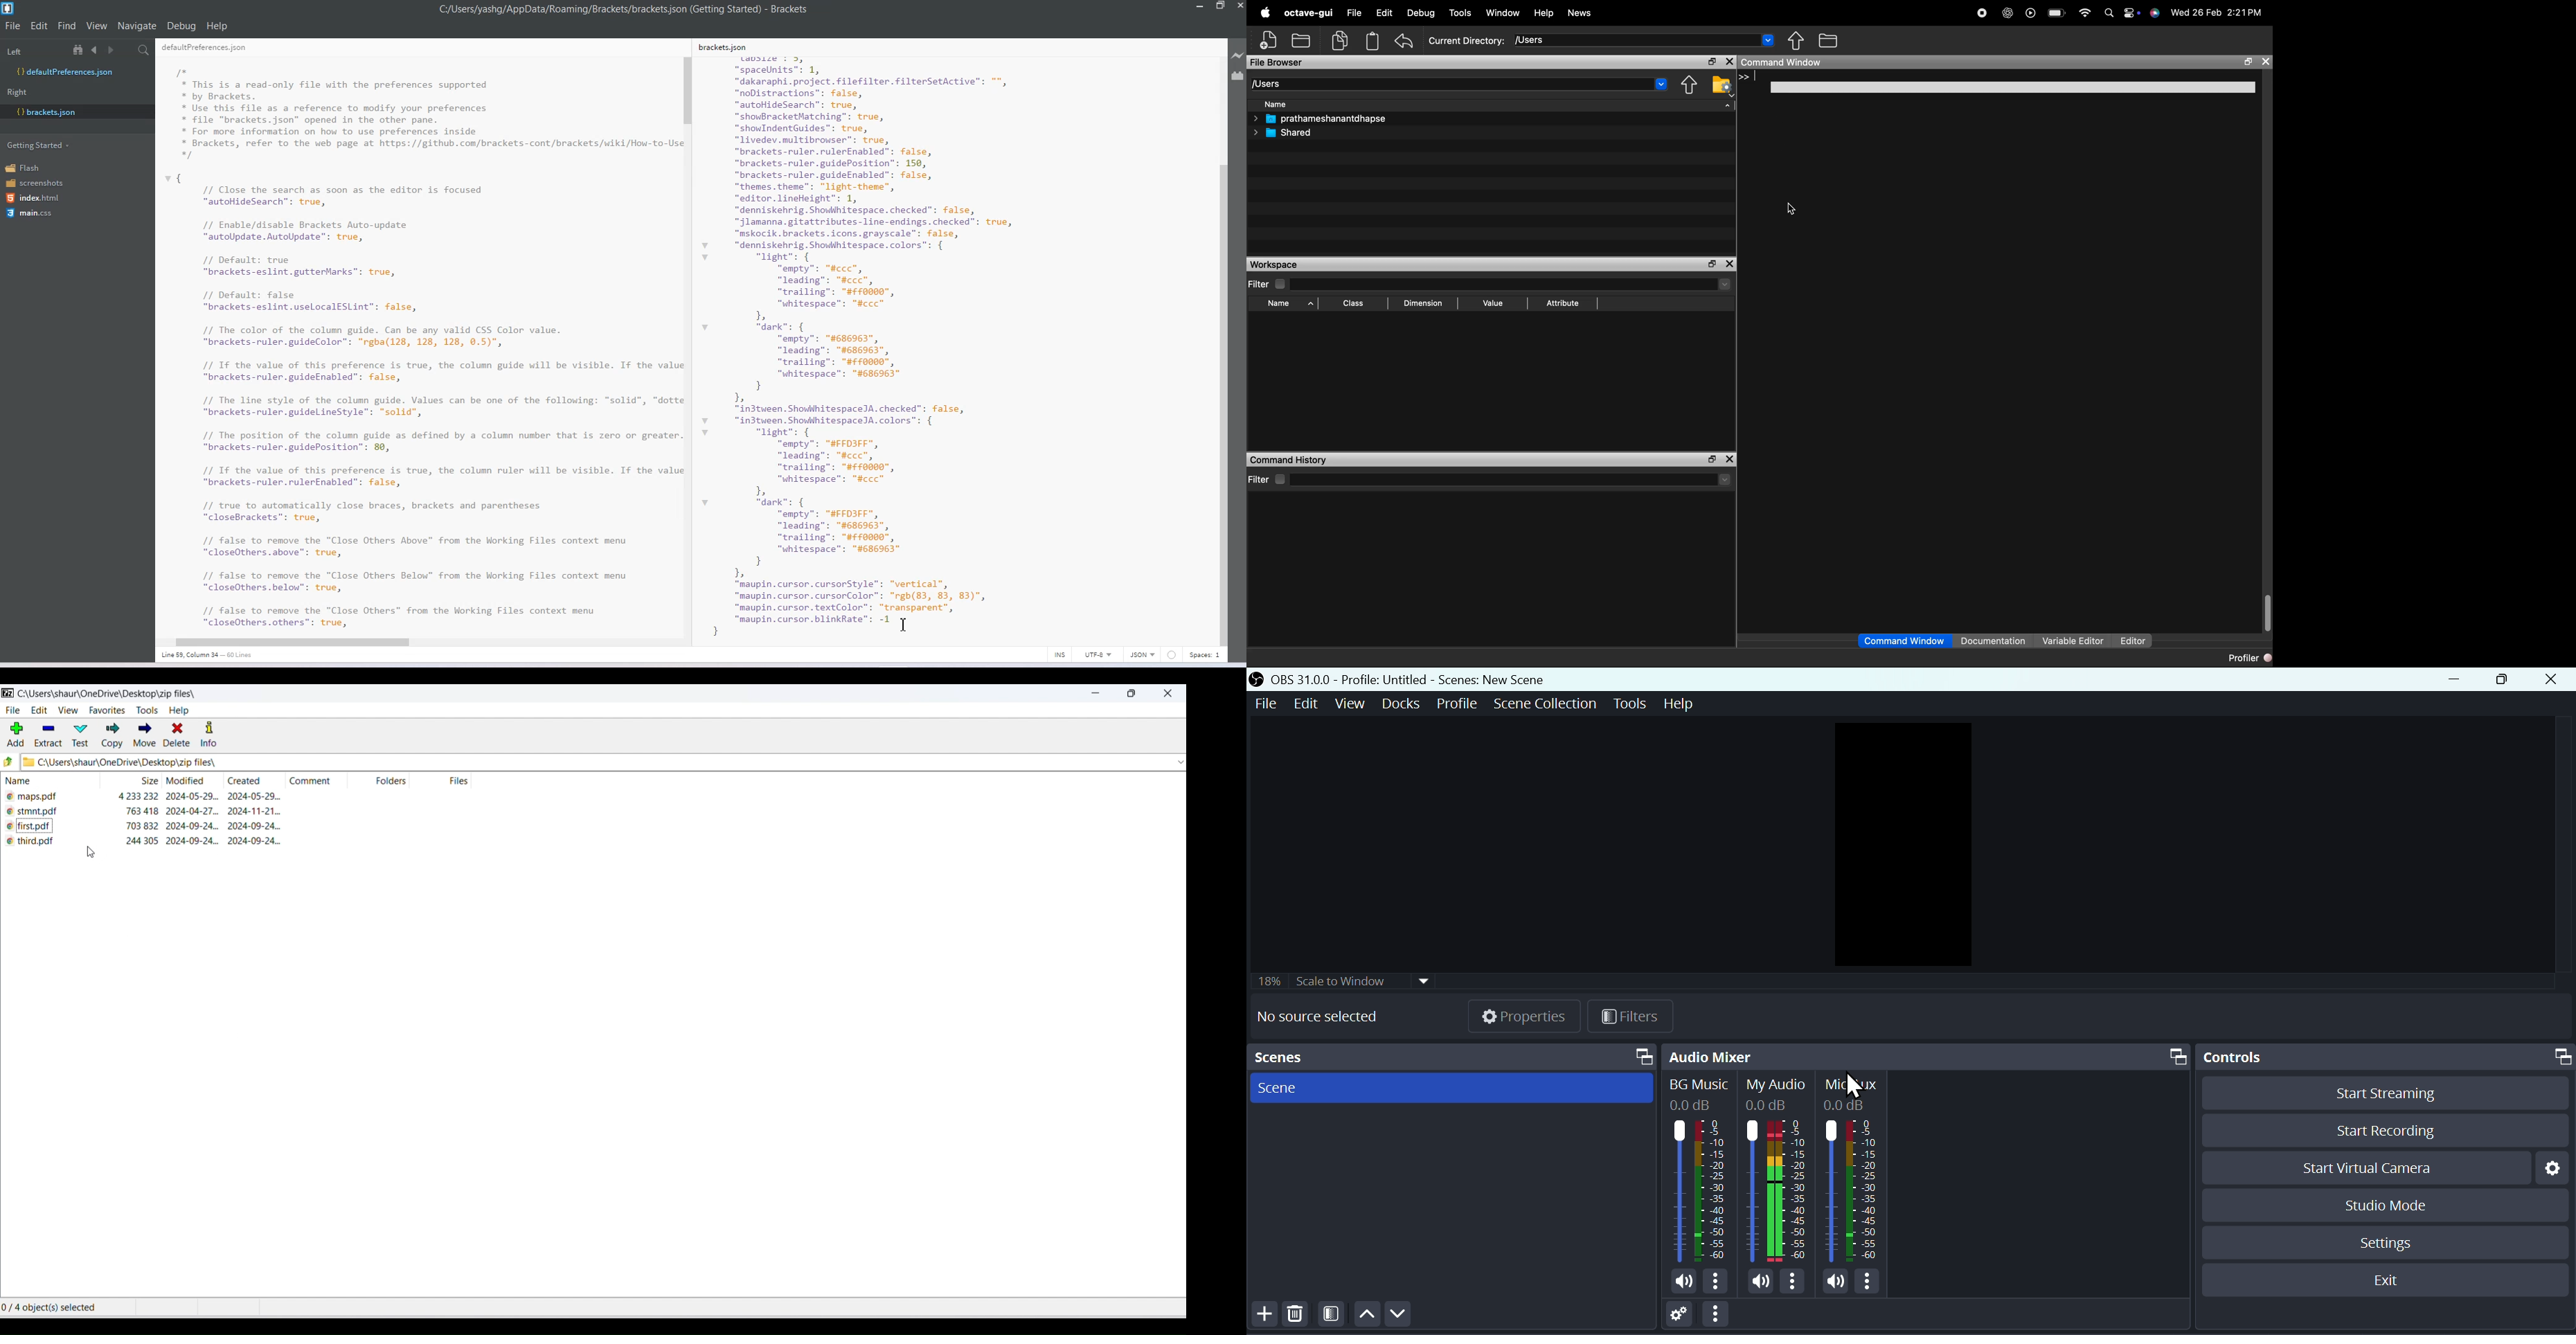 Image resolution: width=2576 pixels, height=1344 pixels. I want to click on AI, so click(2010, 13).